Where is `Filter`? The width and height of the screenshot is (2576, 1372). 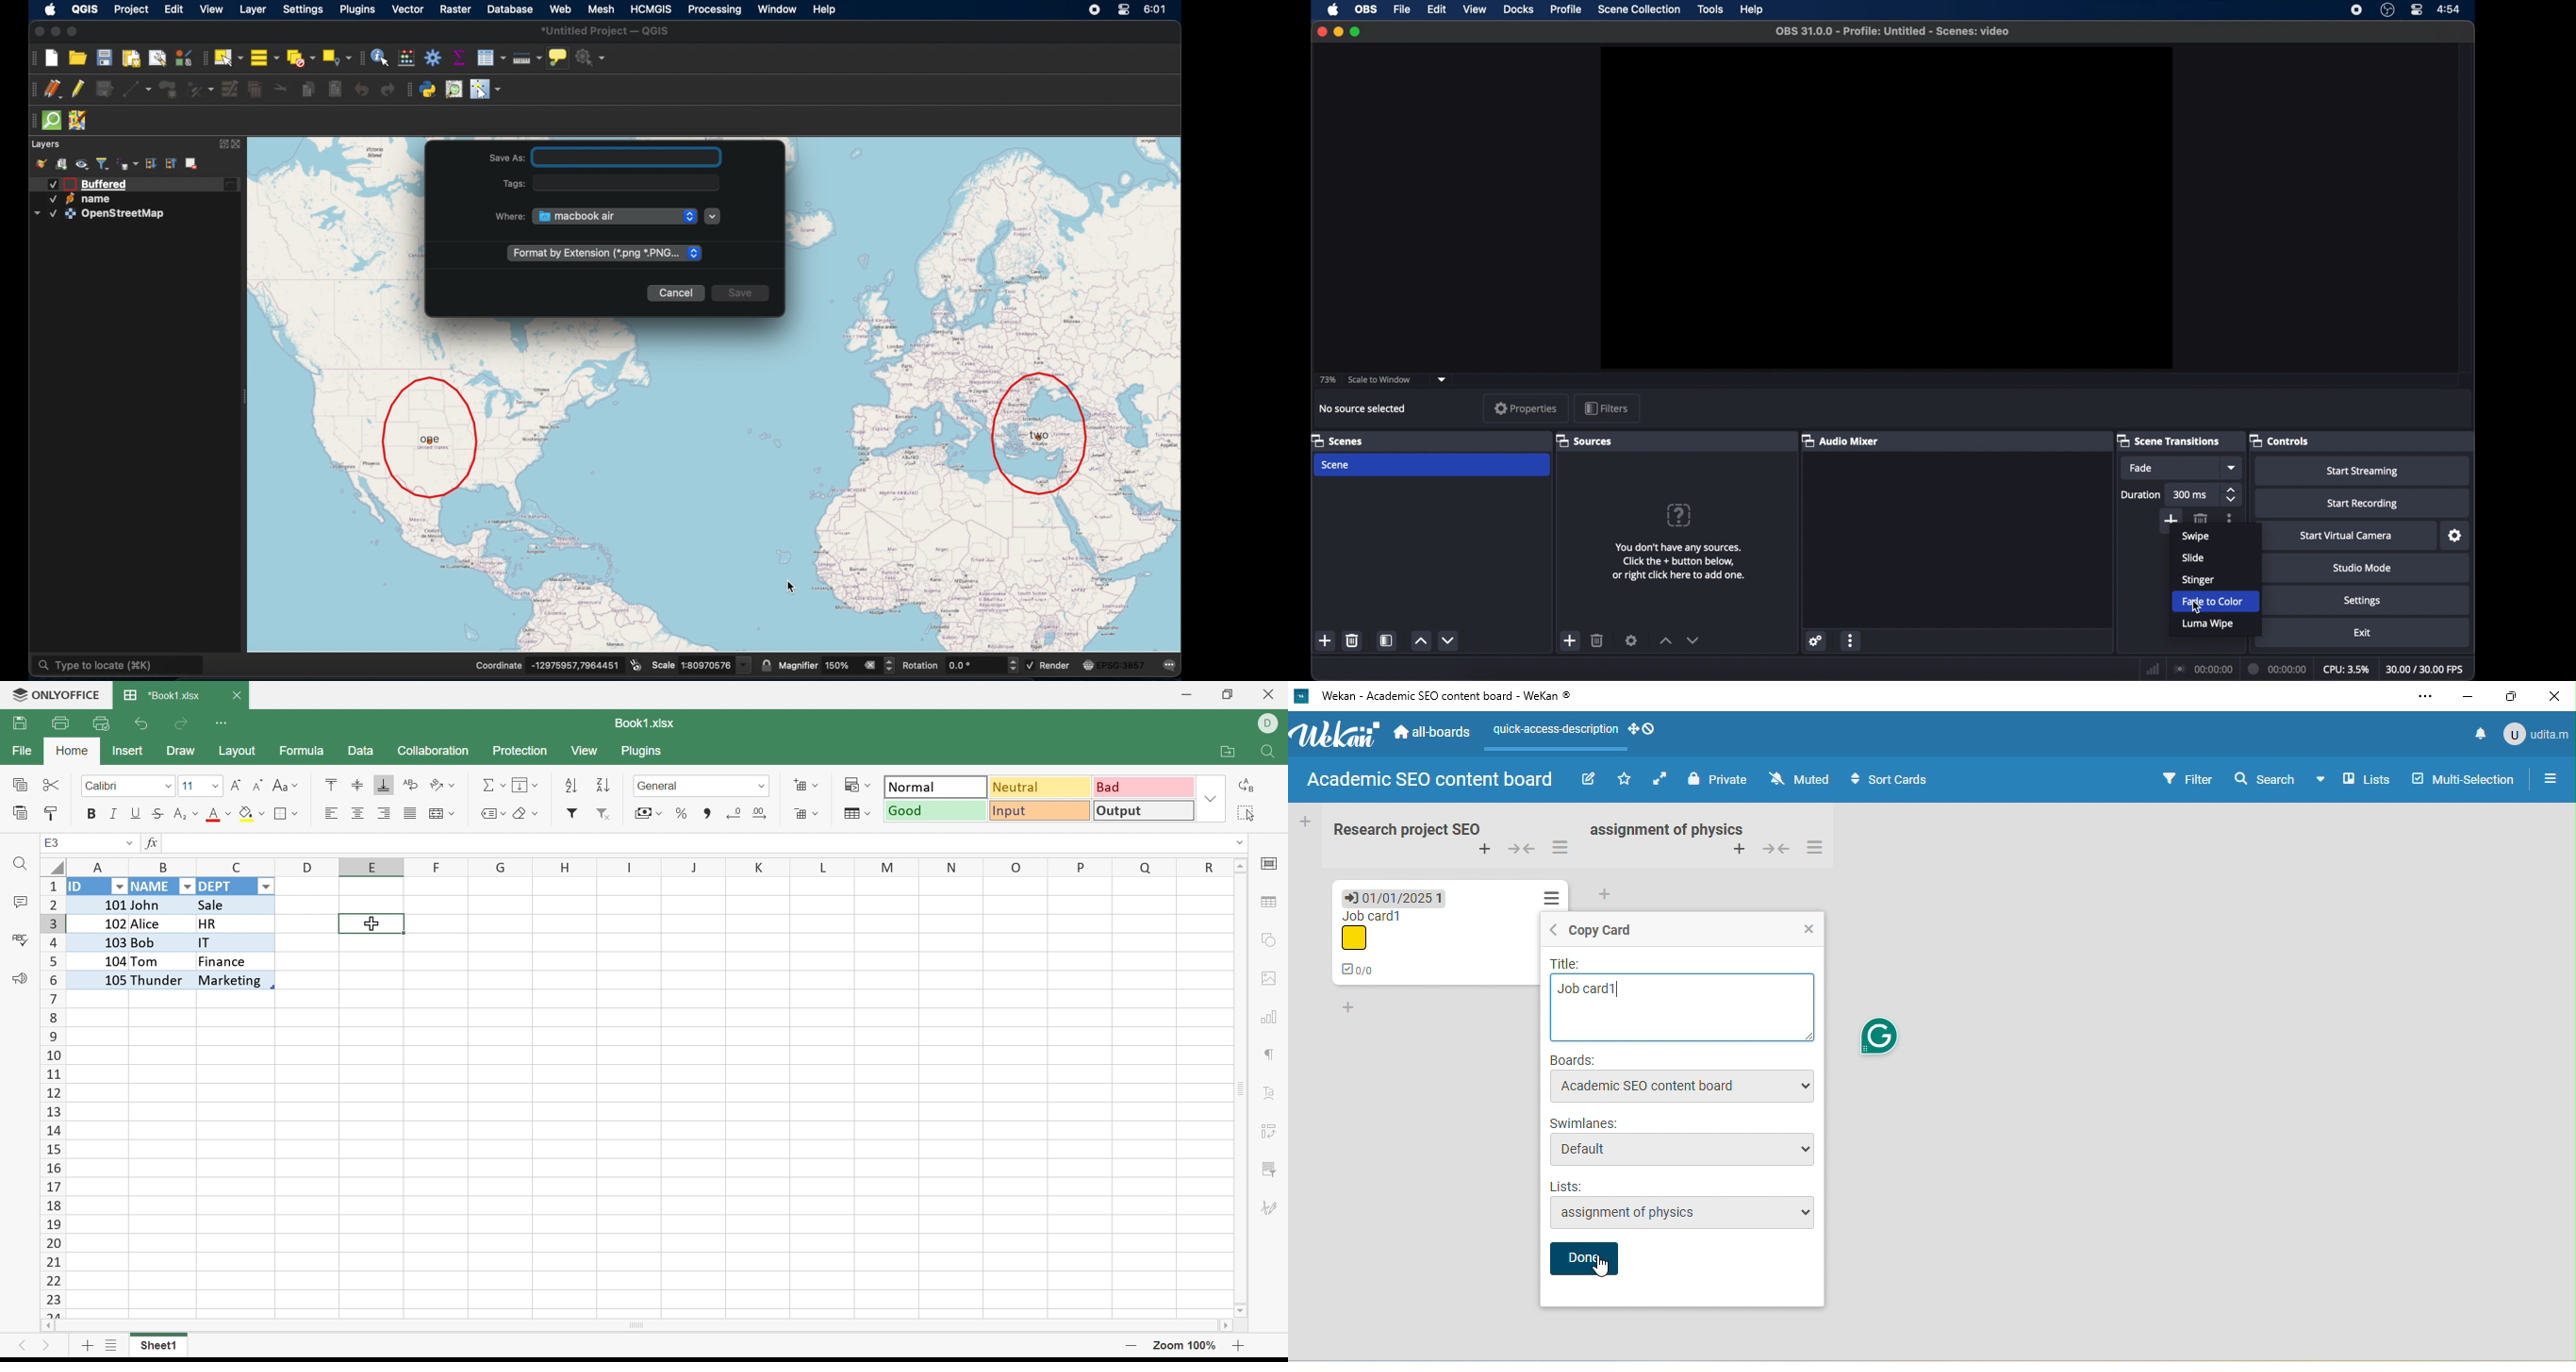 Filter is located at coordinates (574, 814).